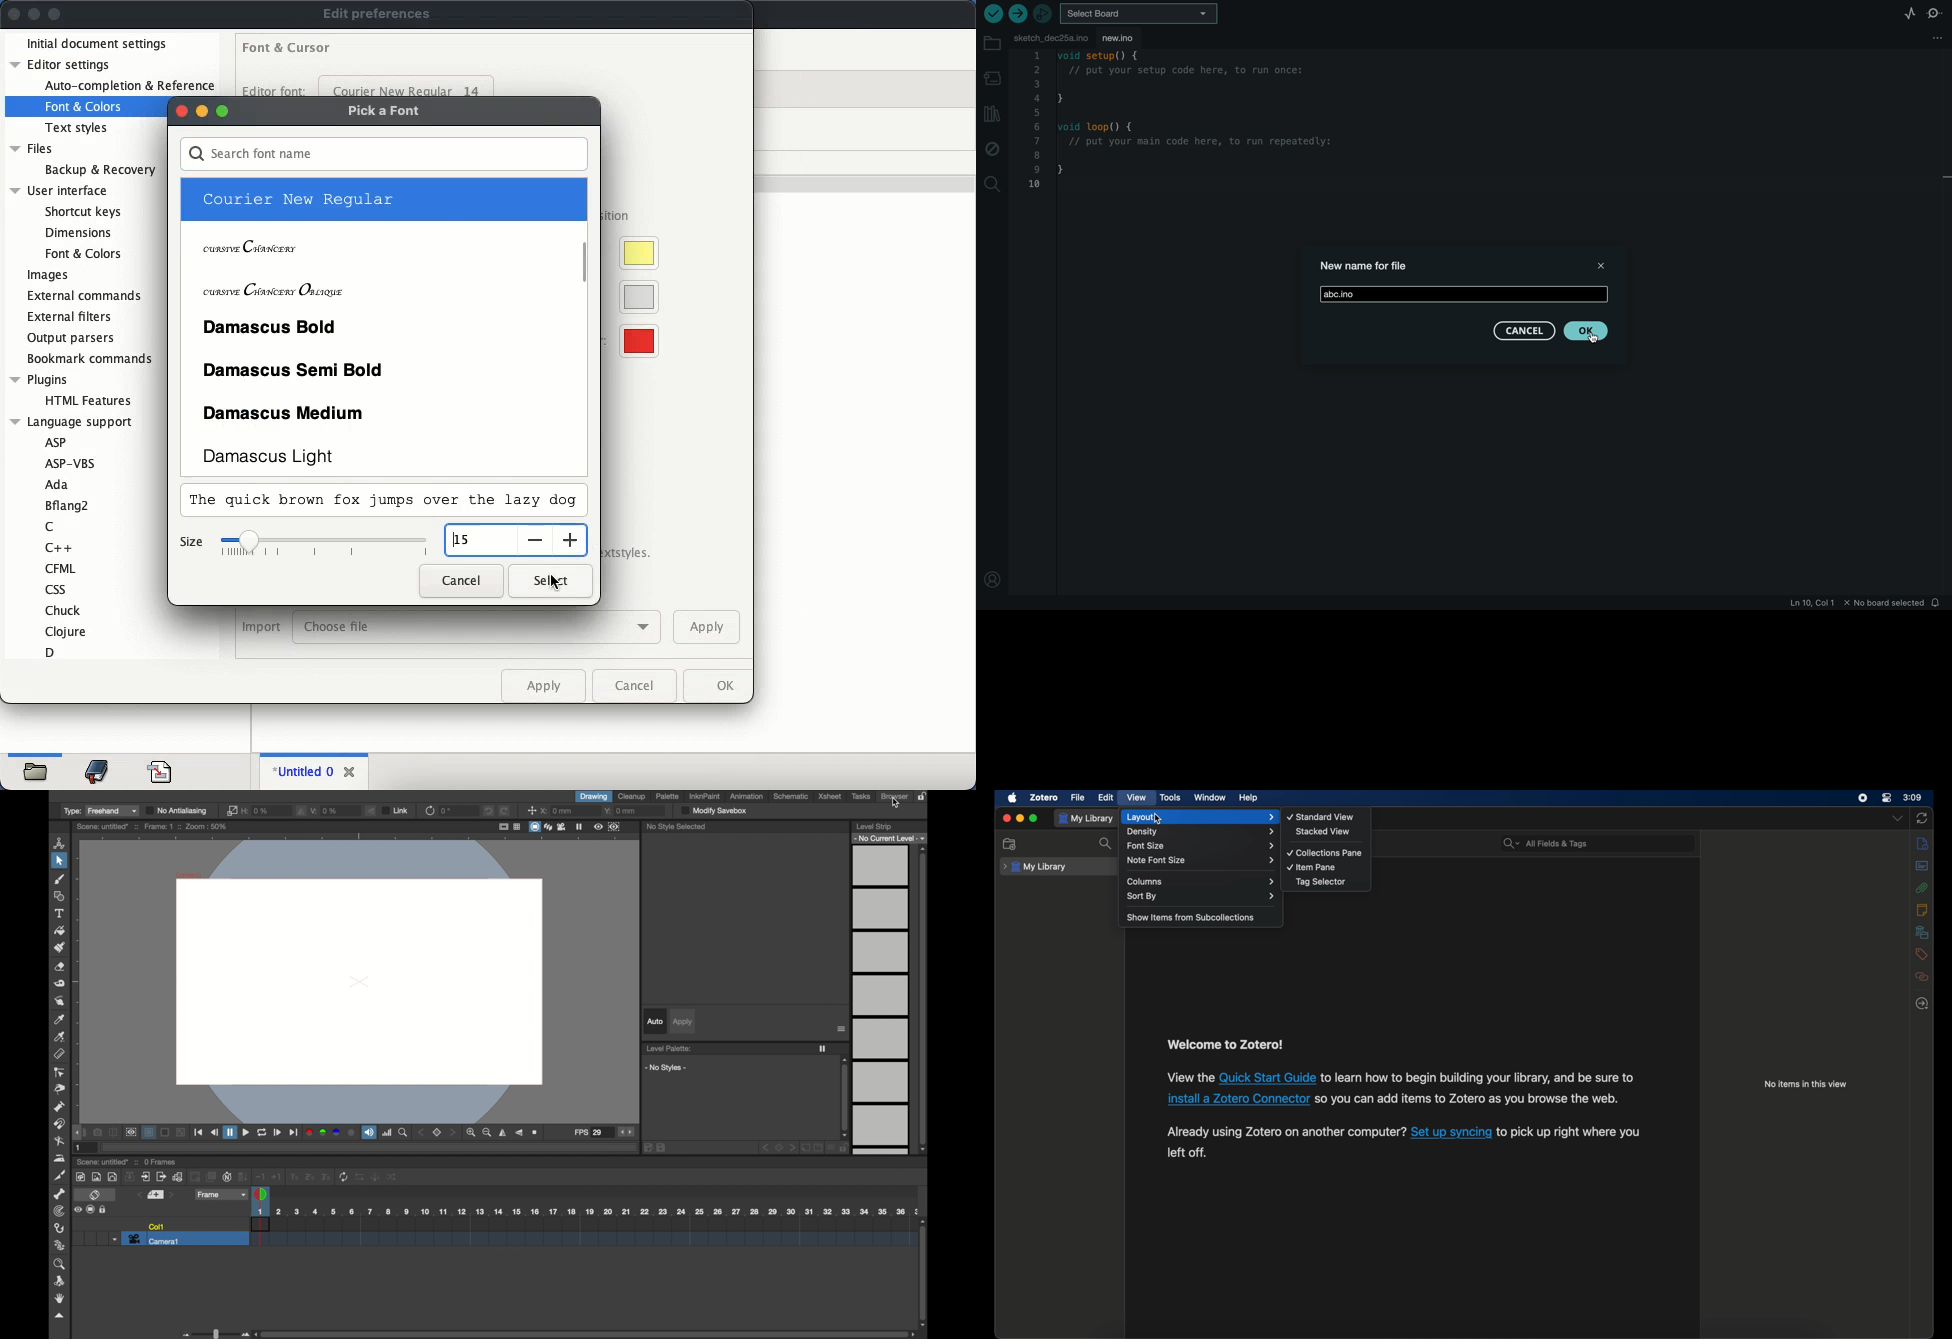  Describe the element at coordinates (1210, 798) in the screenshot. I see `window` at that location.